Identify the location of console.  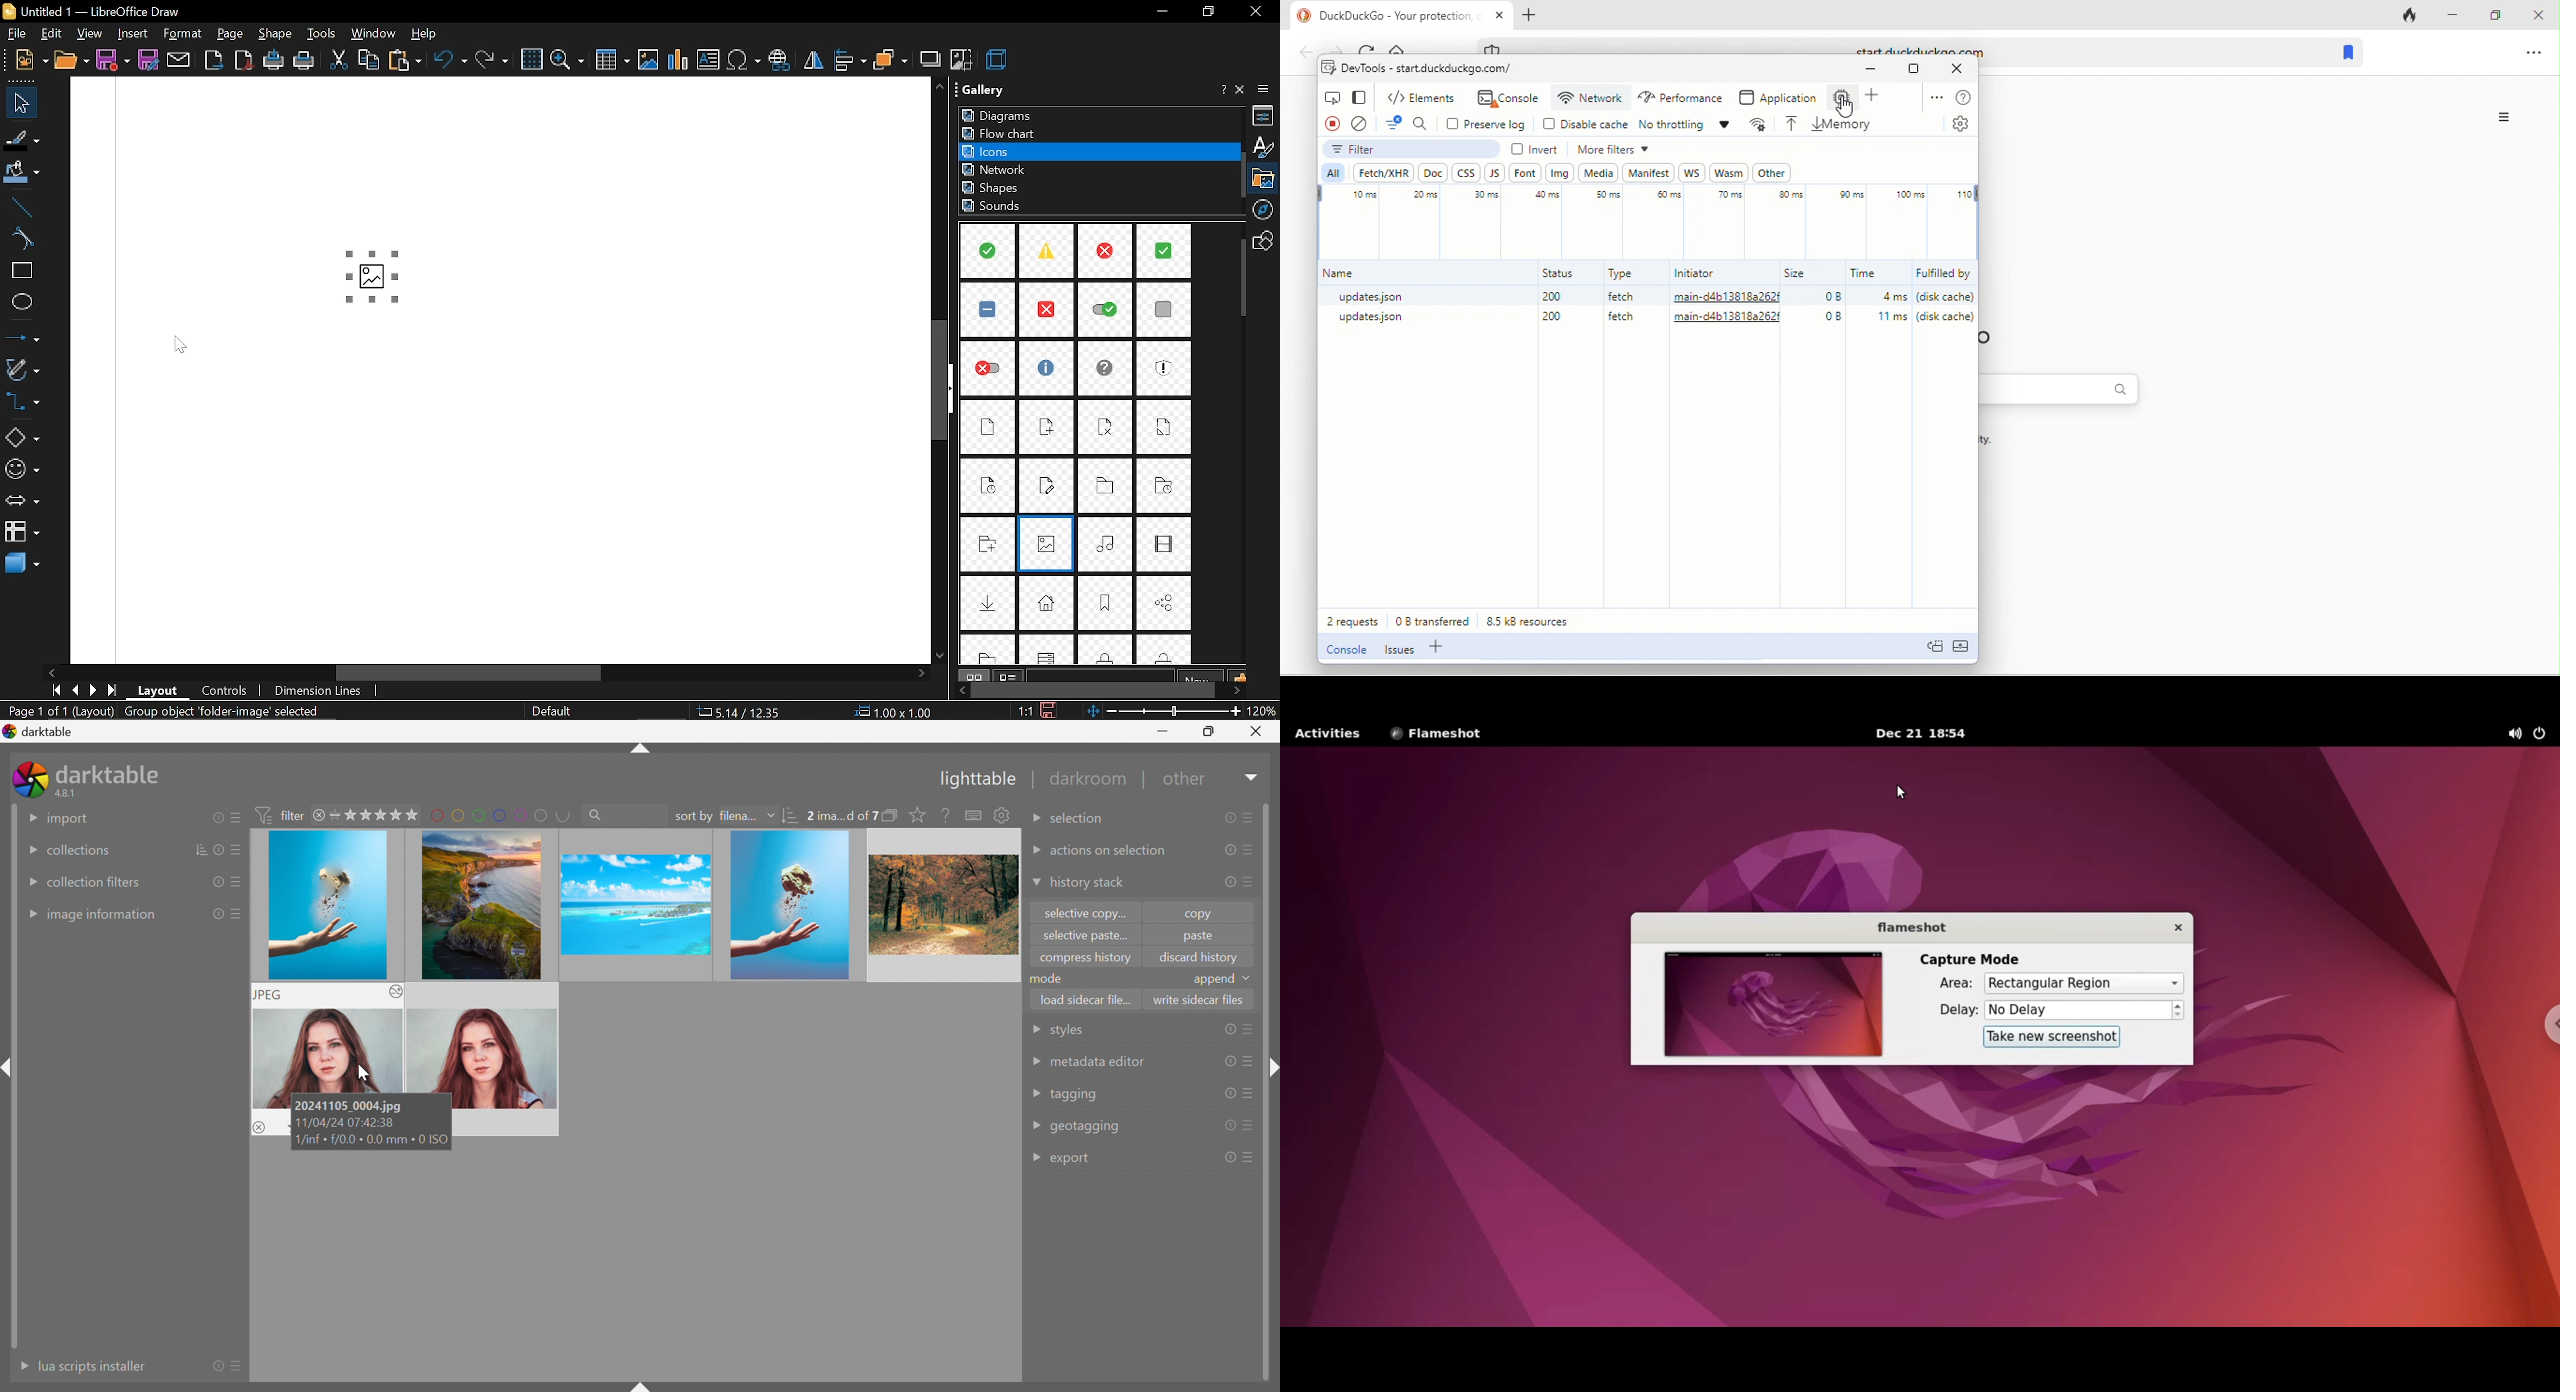
(1347, 651).